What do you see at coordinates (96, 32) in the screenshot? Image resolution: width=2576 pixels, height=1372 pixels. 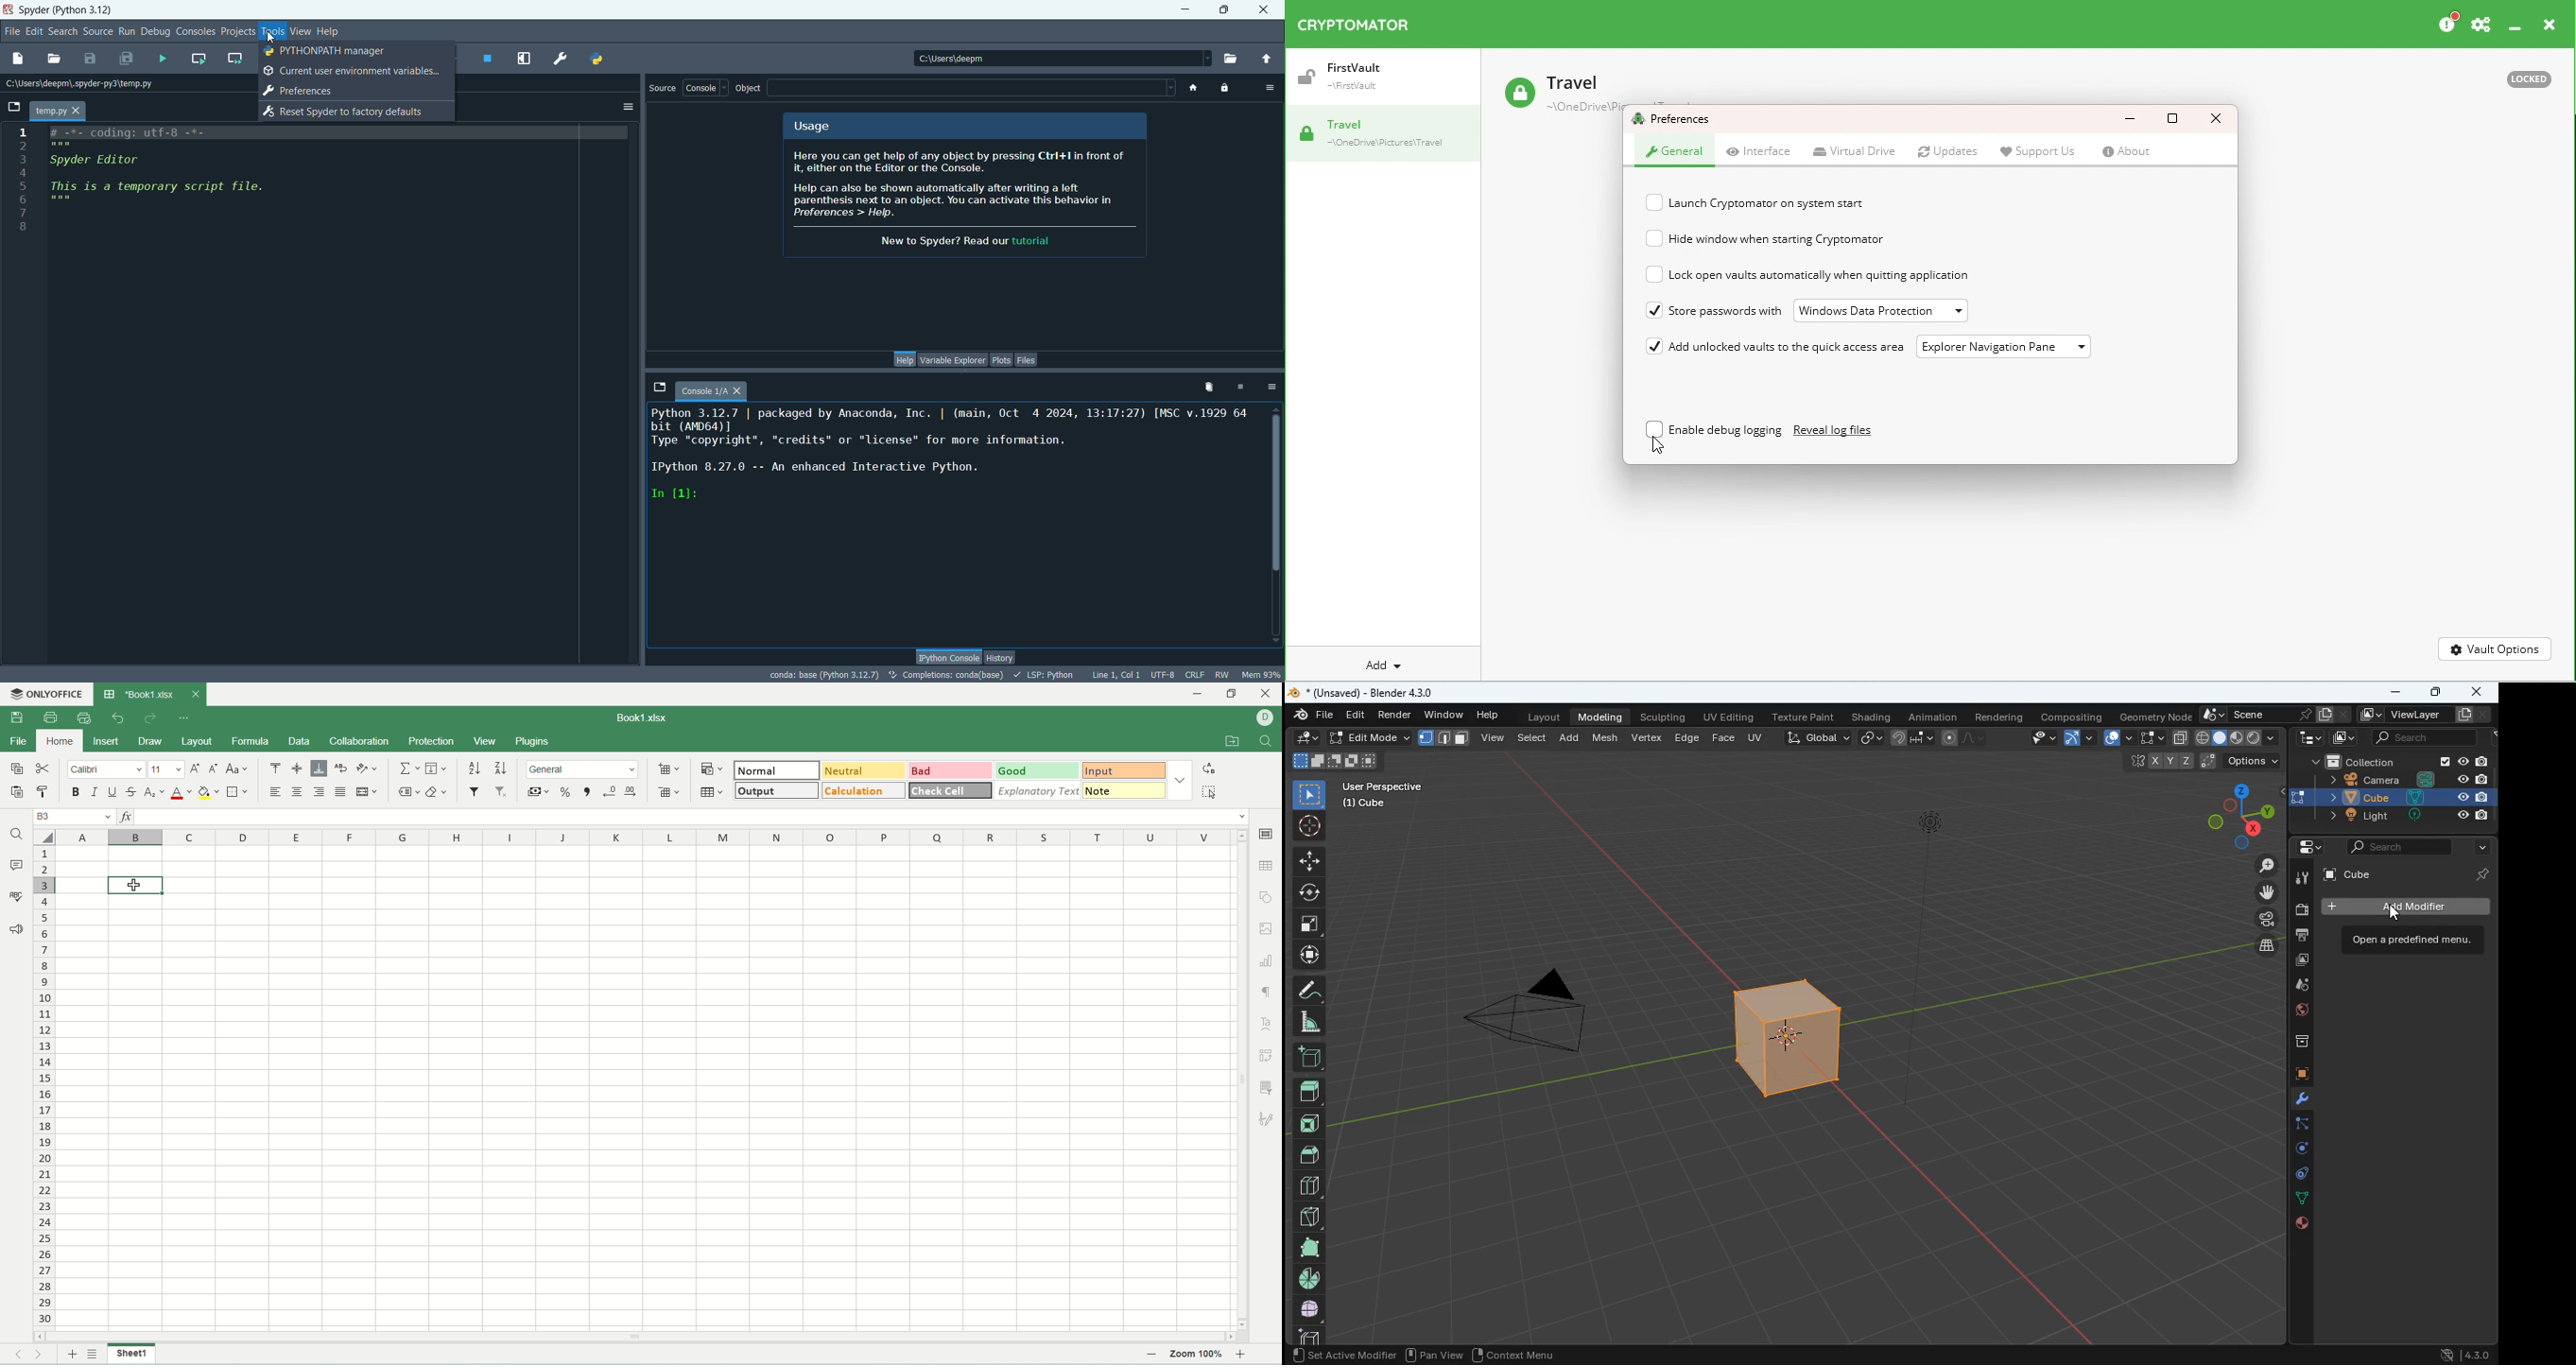 I see `source` at bounding box center [96, 32].